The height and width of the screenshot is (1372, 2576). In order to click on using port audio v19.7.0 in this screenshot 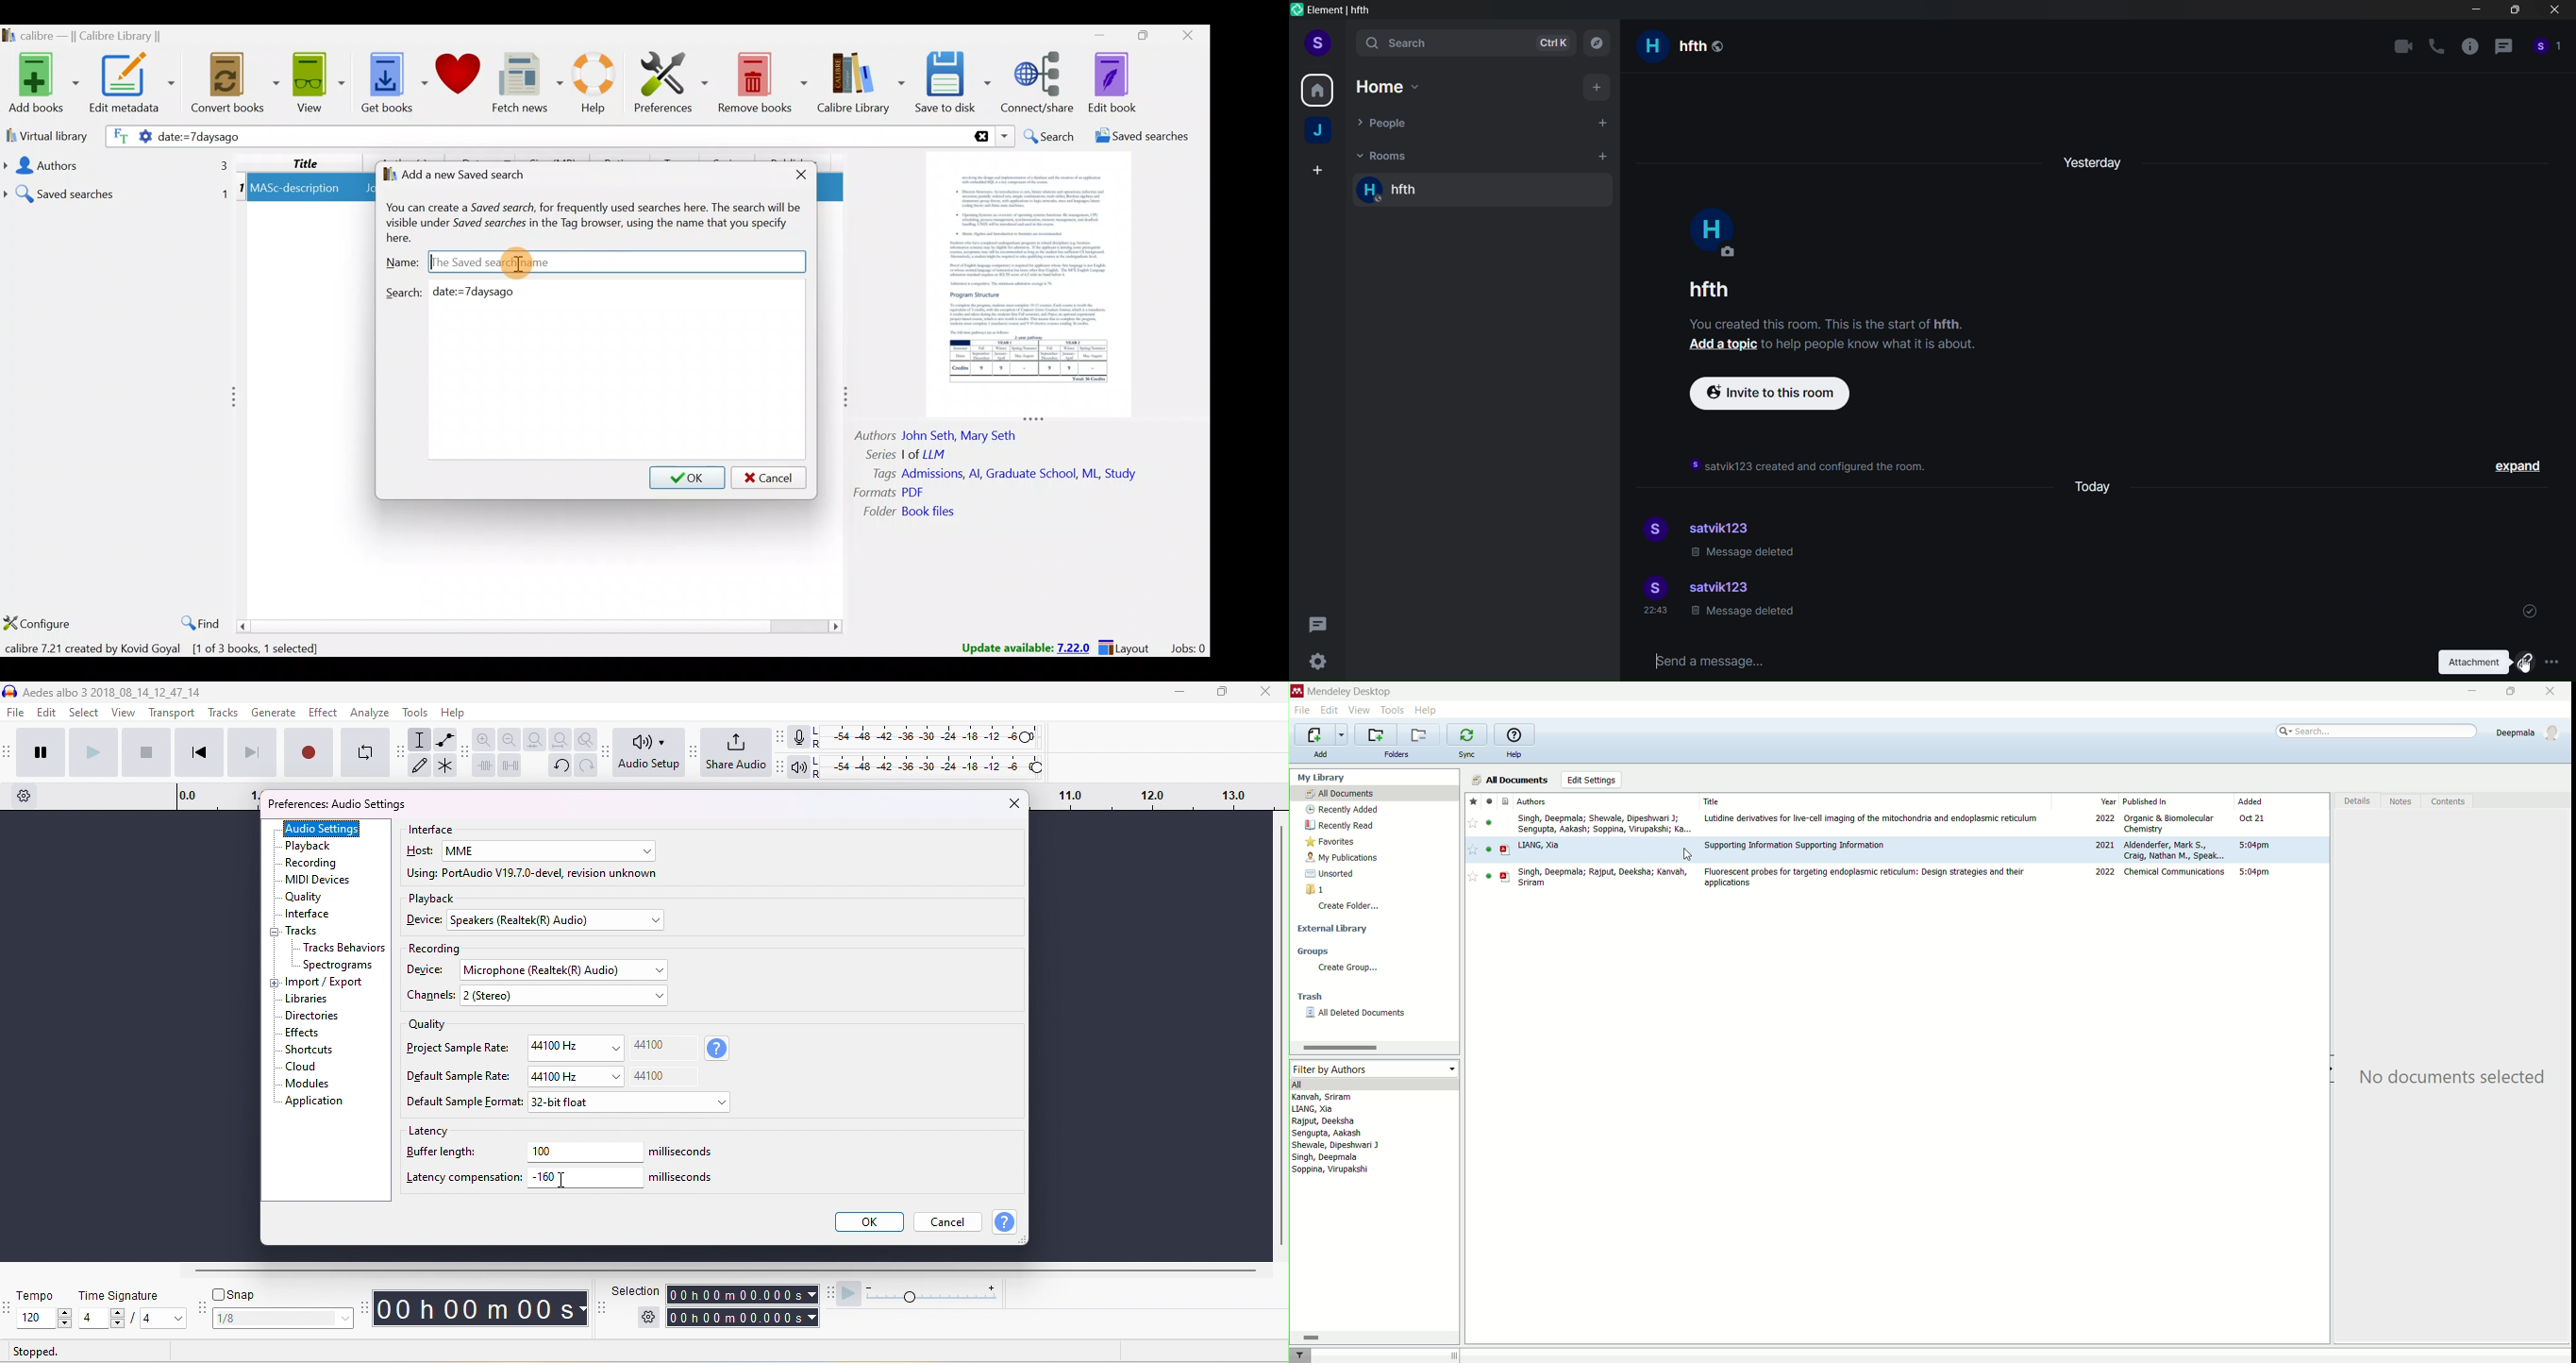, I will do `click(533, 875)`.